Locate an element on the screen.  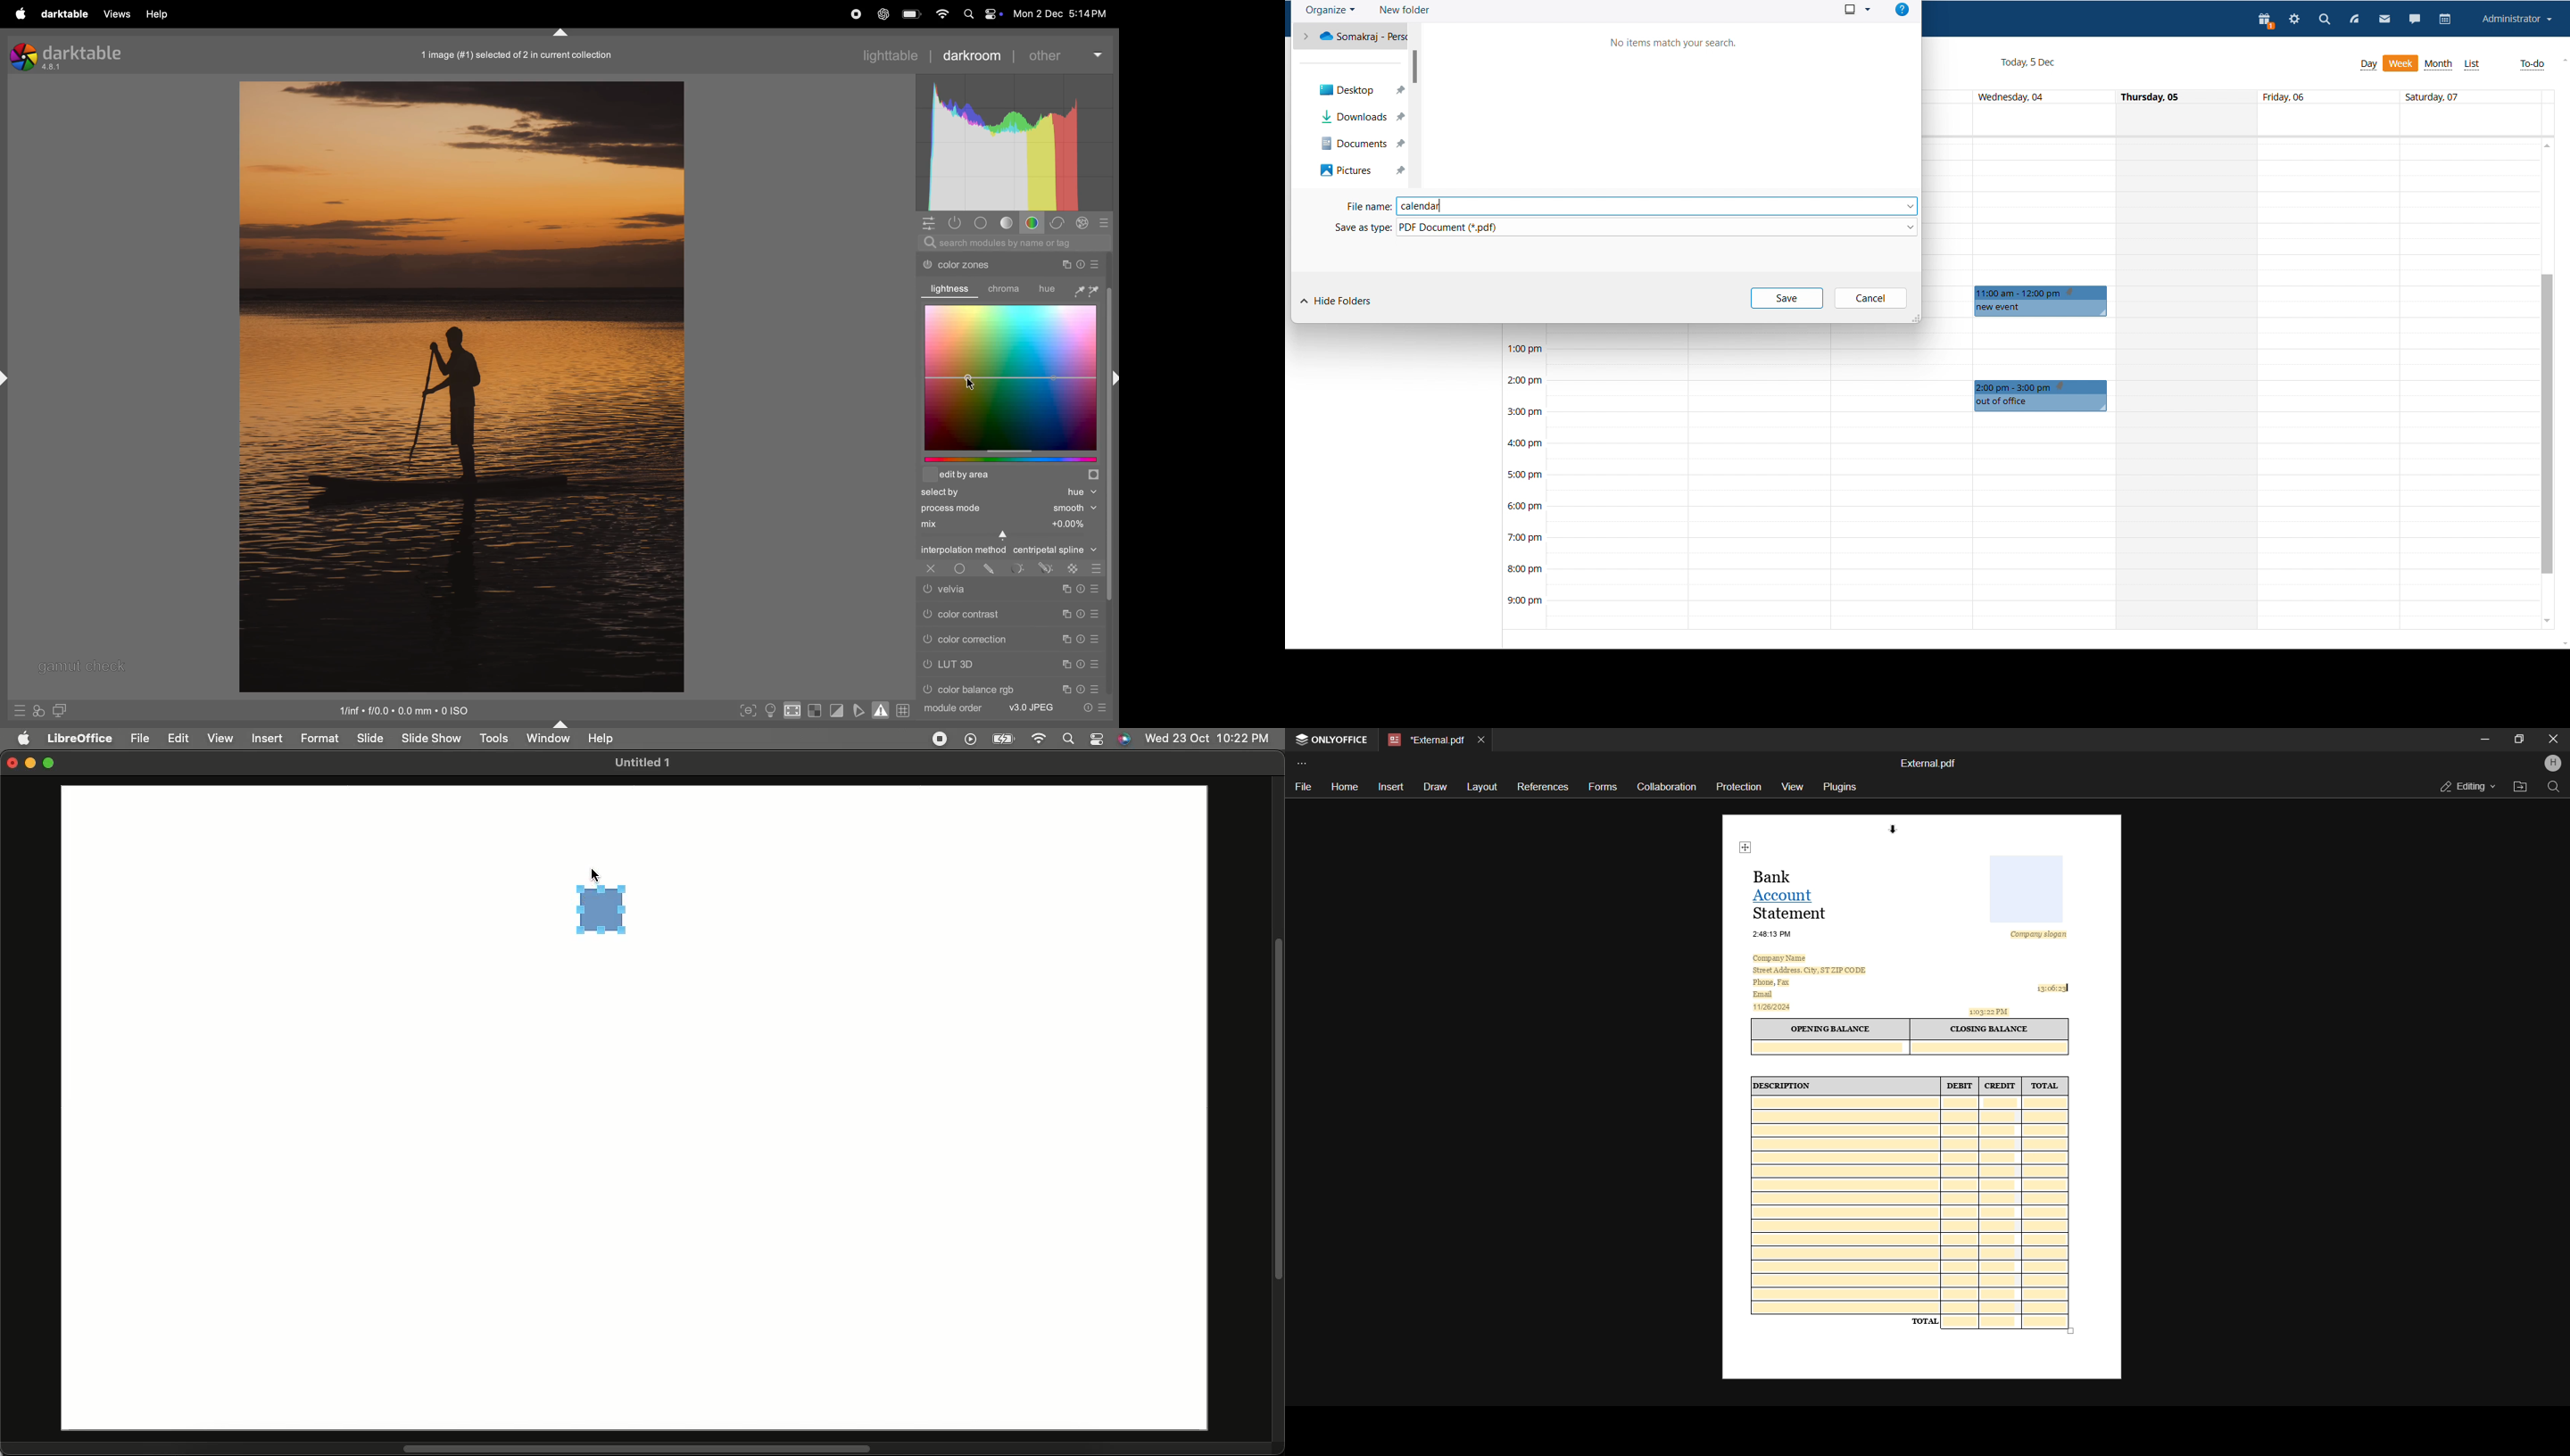
toggle soft proffing is located at coordinates (861, 710).